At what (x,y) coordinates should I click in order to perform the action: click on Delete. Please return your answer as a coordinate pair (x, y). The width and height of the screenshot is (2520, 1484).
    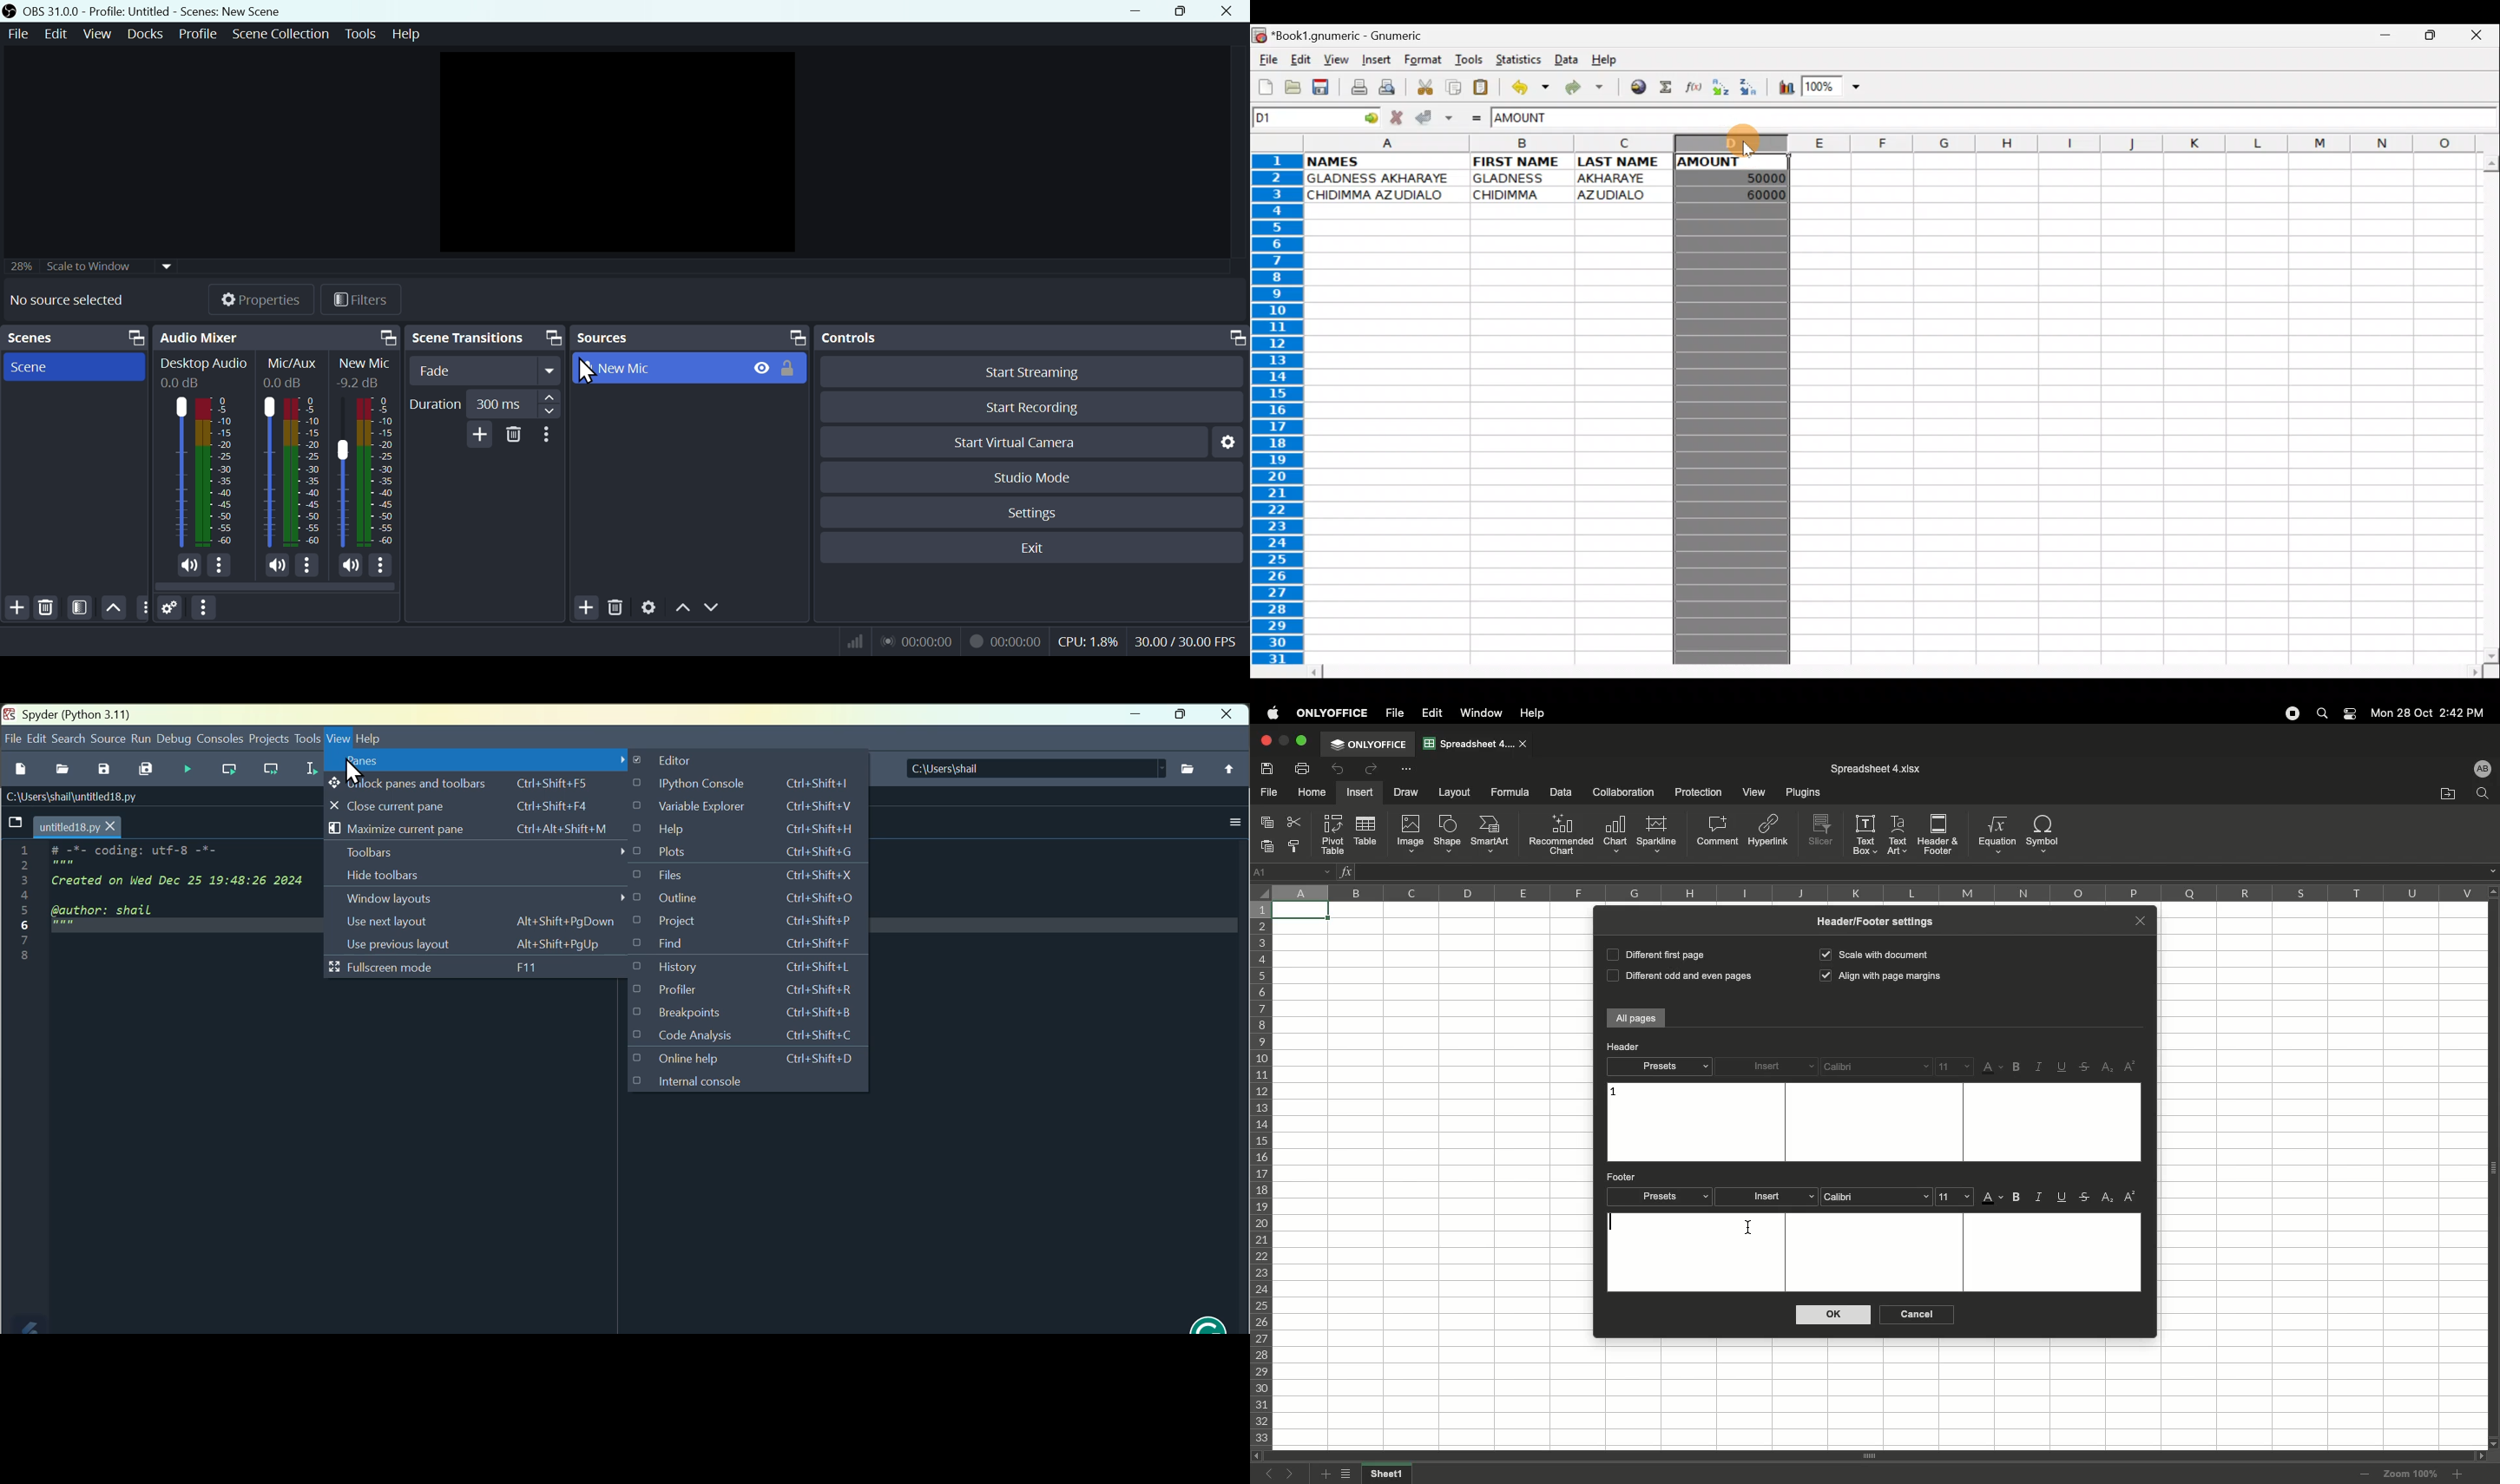
    Looking at the image, I should click on (617, 607).